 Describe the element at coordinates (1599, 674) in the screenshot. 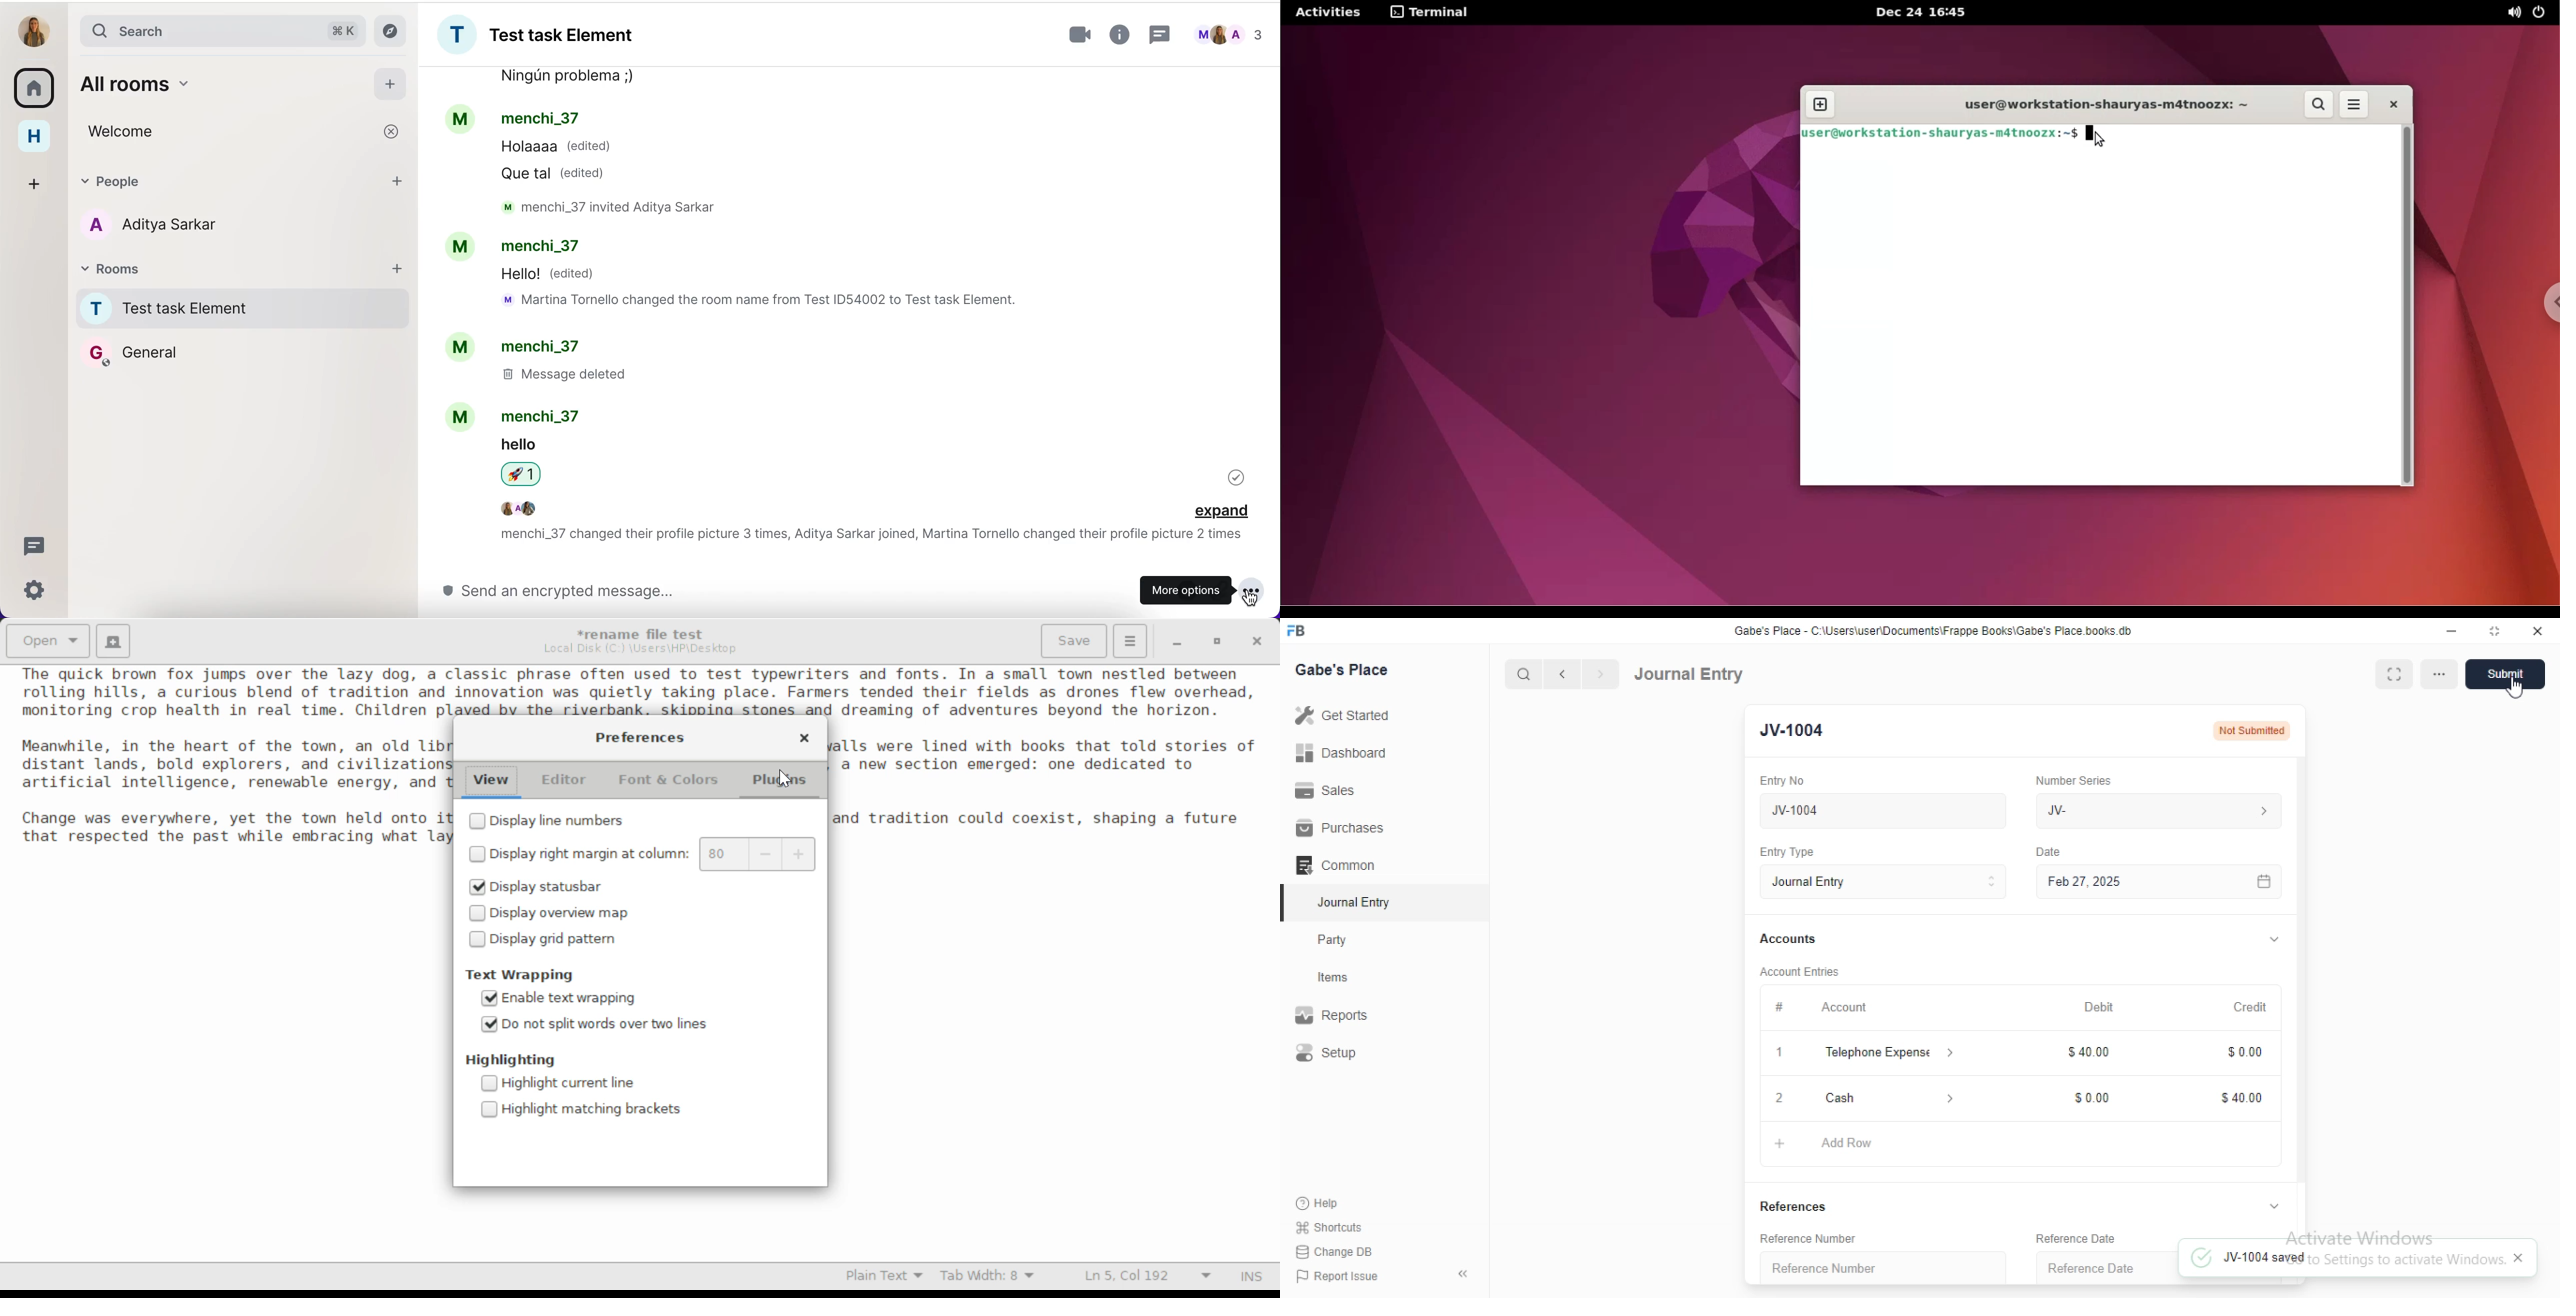

I see `Next` at that location.